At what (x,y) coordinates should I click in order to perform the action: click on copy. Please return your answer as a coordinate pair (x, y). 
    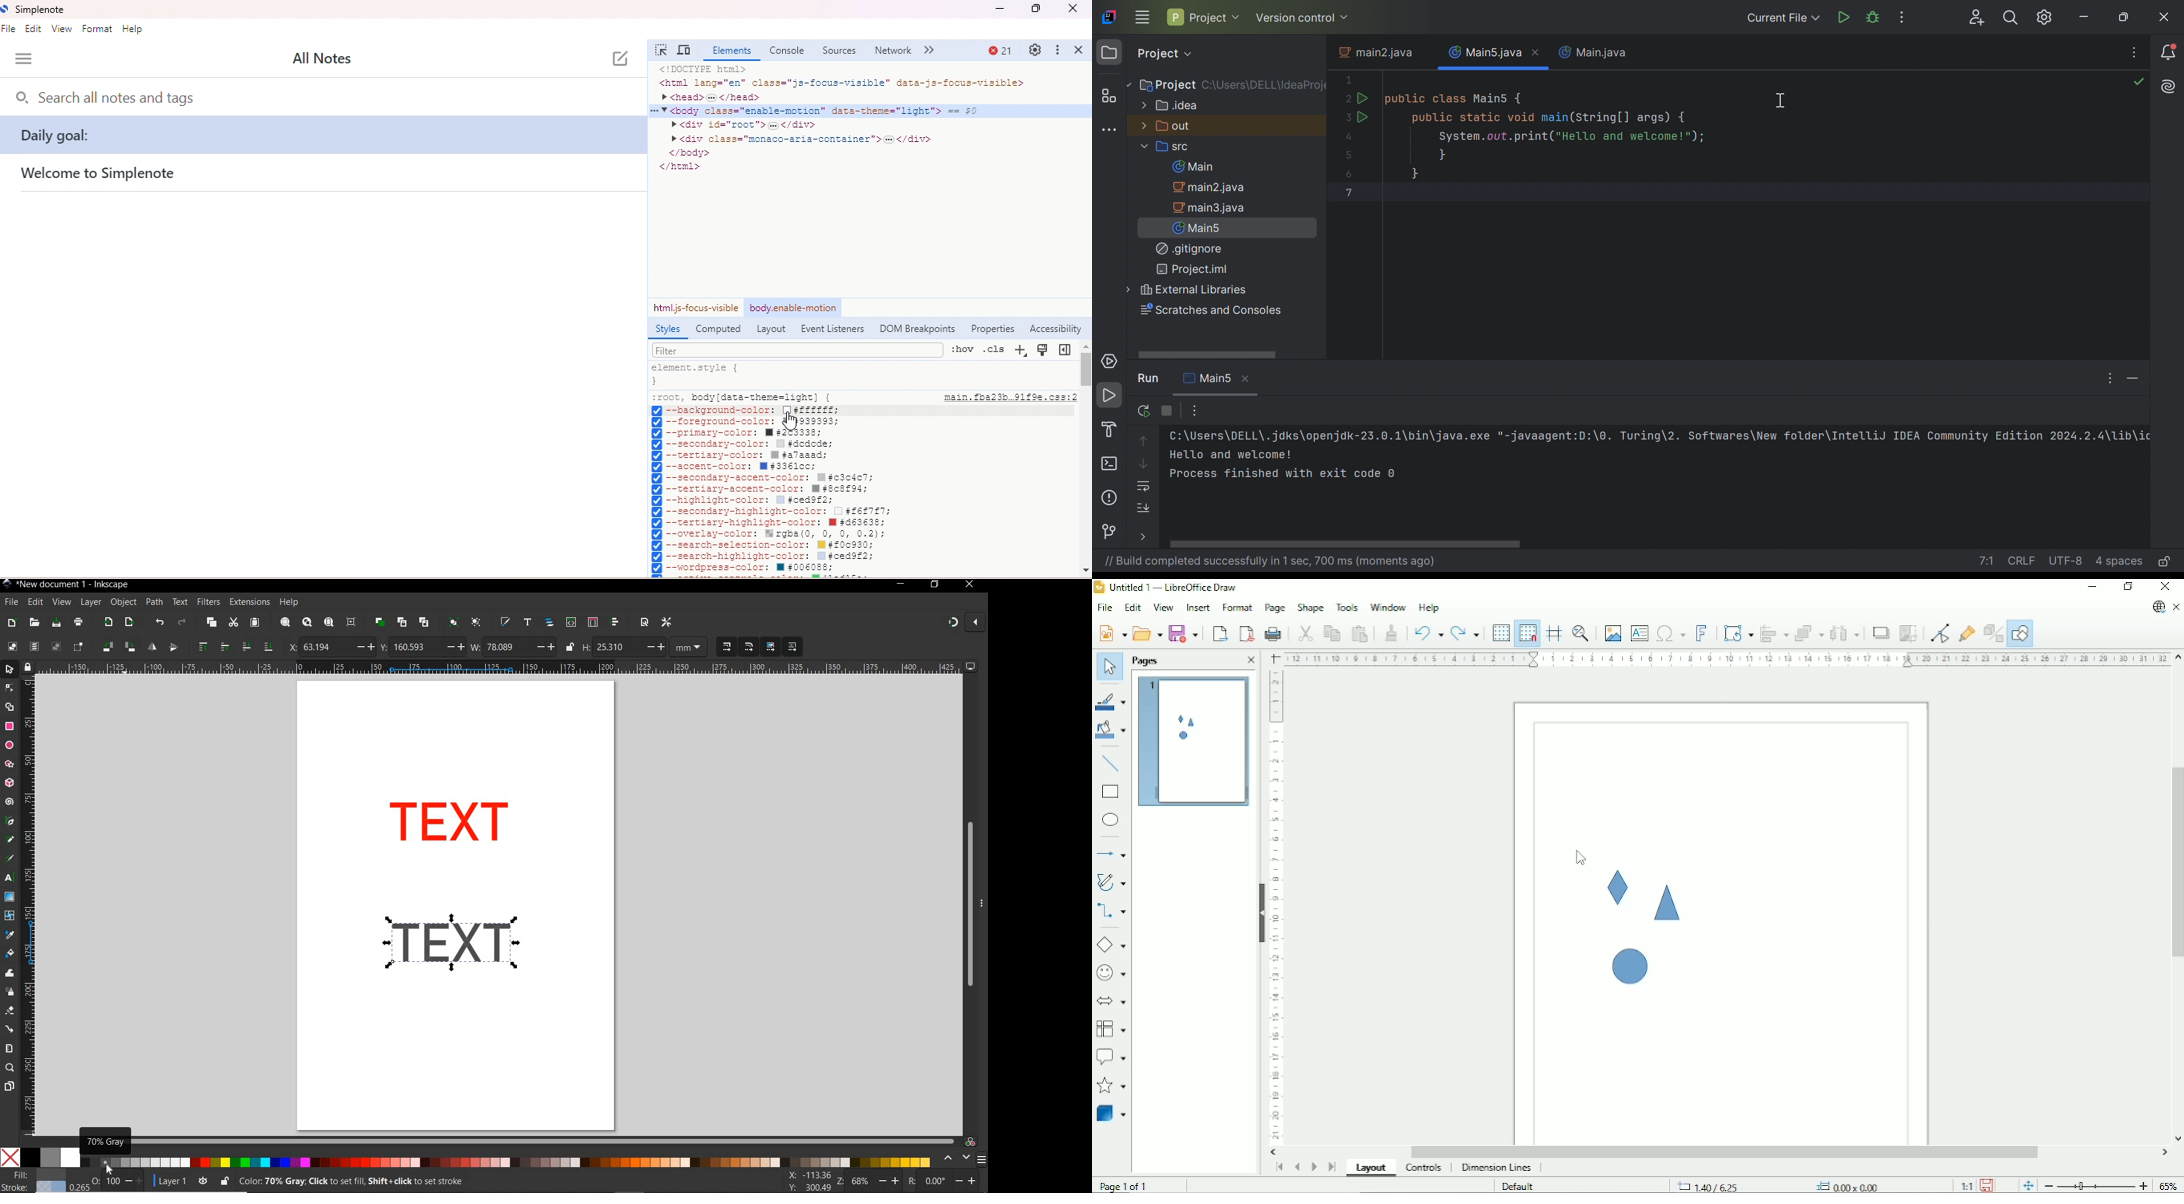
    Looking at the image, I should click on (210, 623).